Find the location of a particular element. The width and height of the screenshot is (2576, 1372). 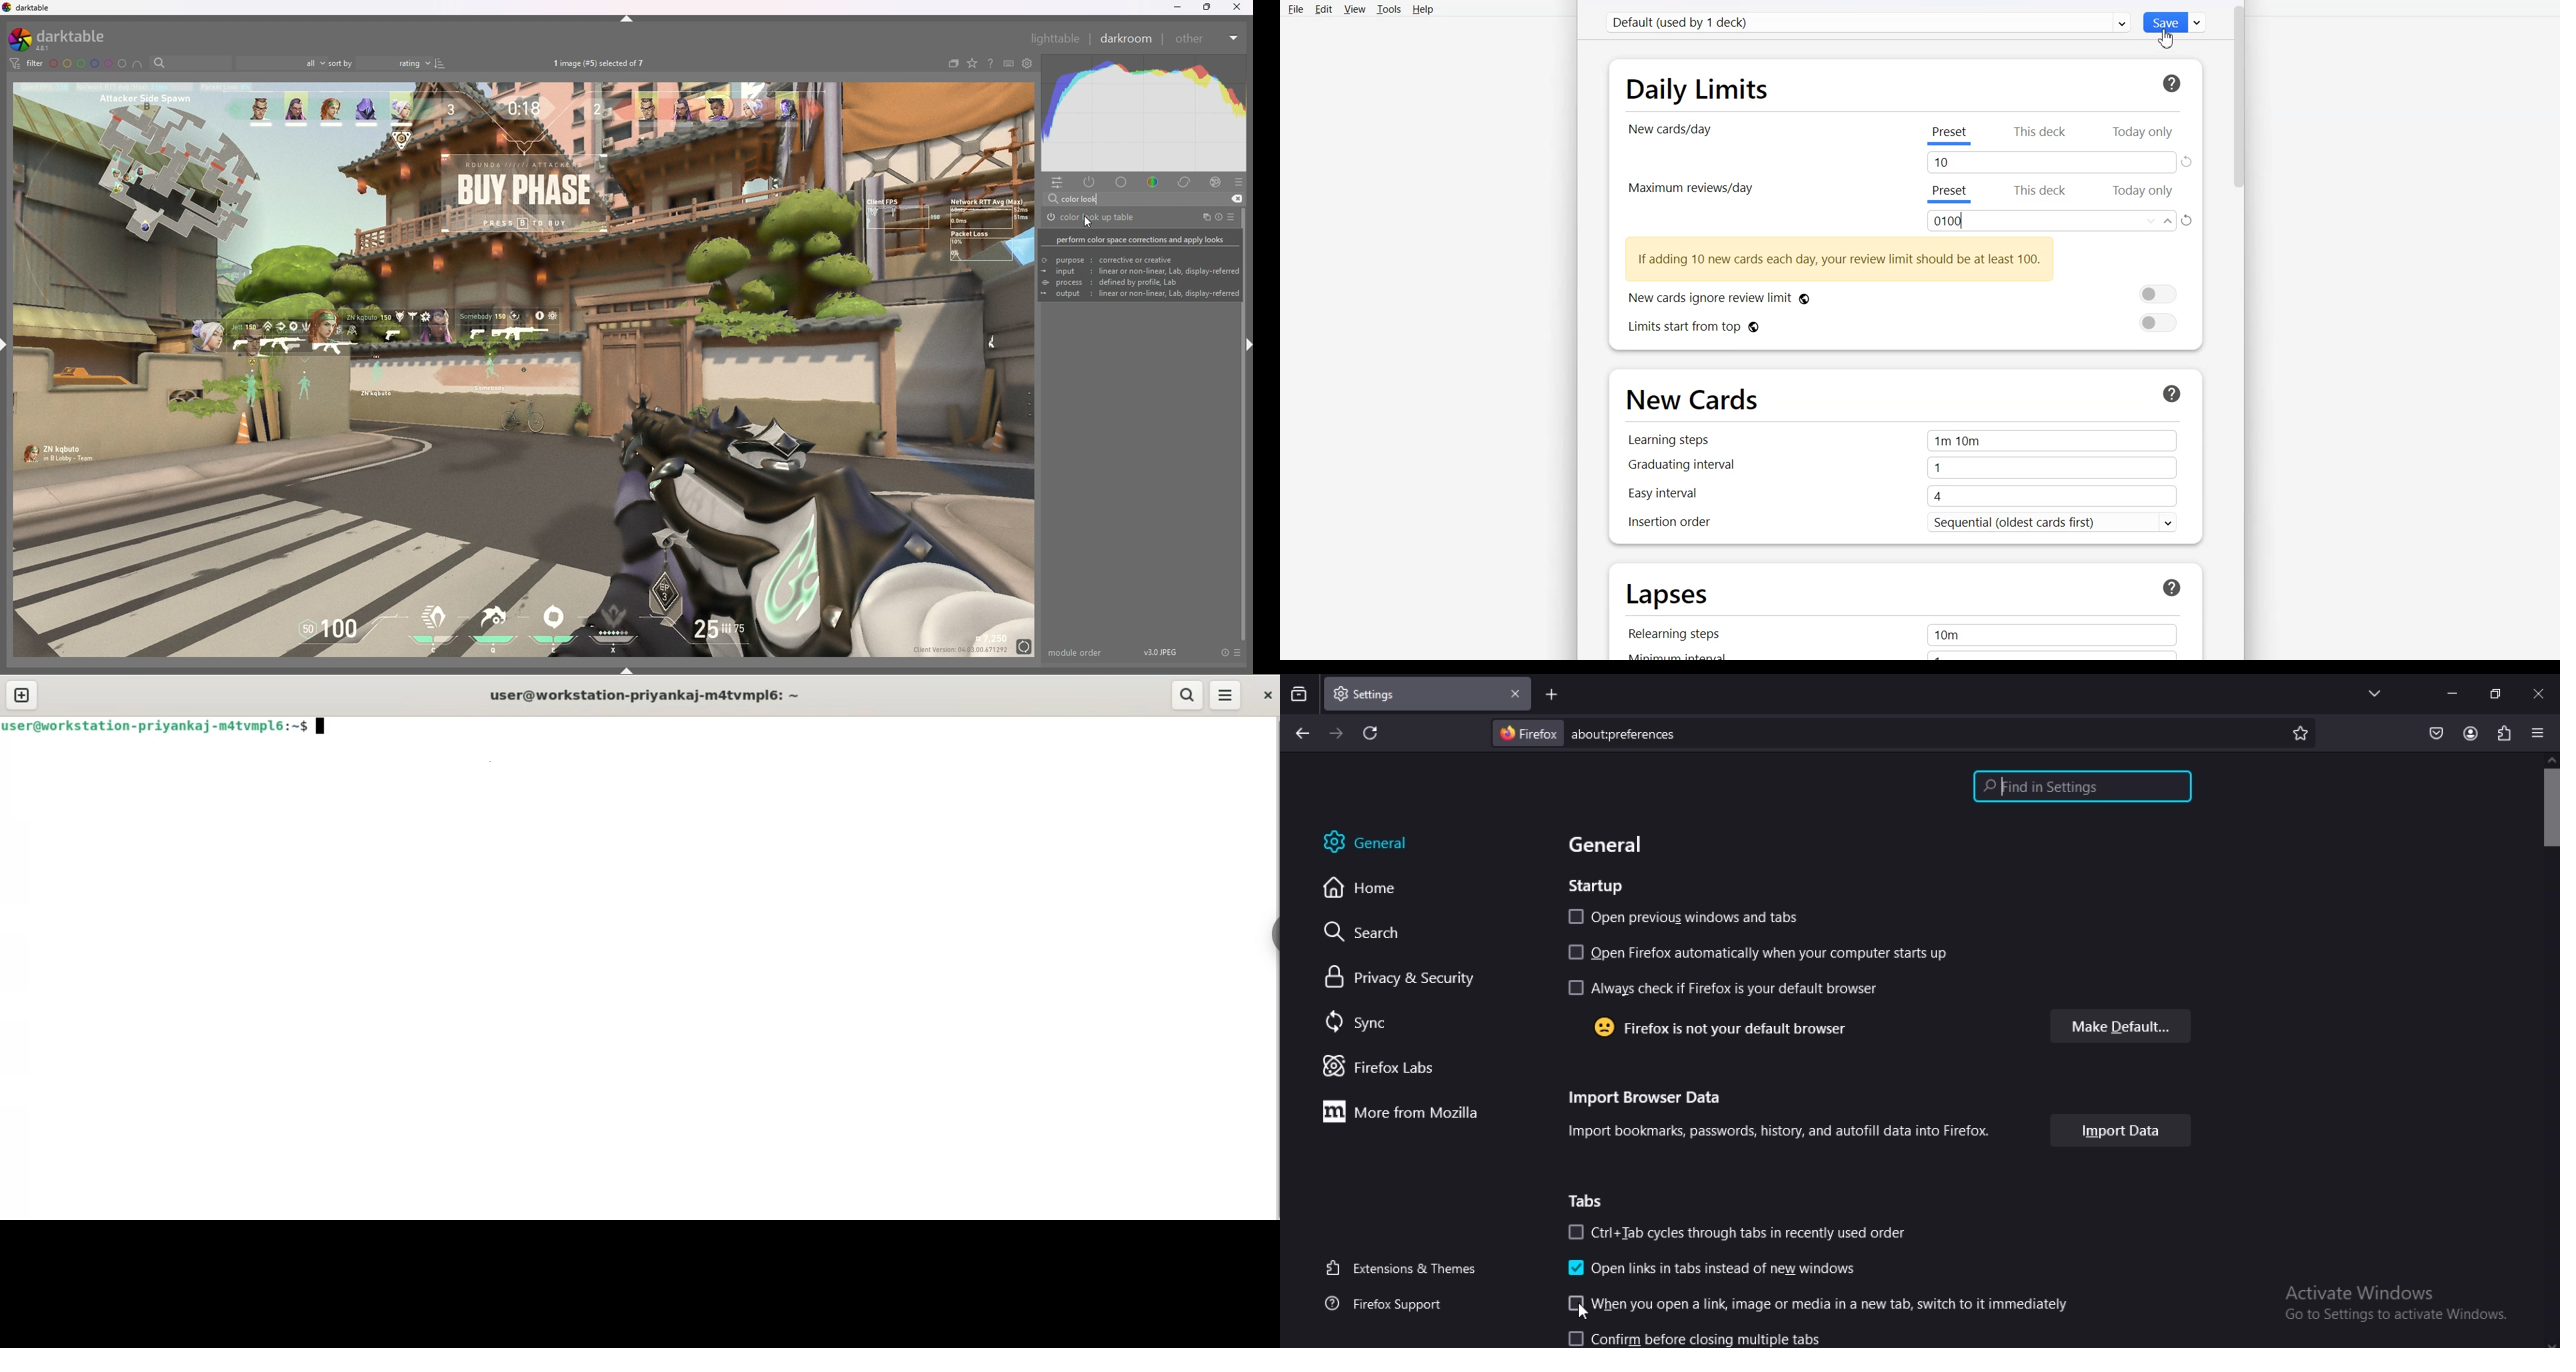

filter is located at coordinates (27, 63).